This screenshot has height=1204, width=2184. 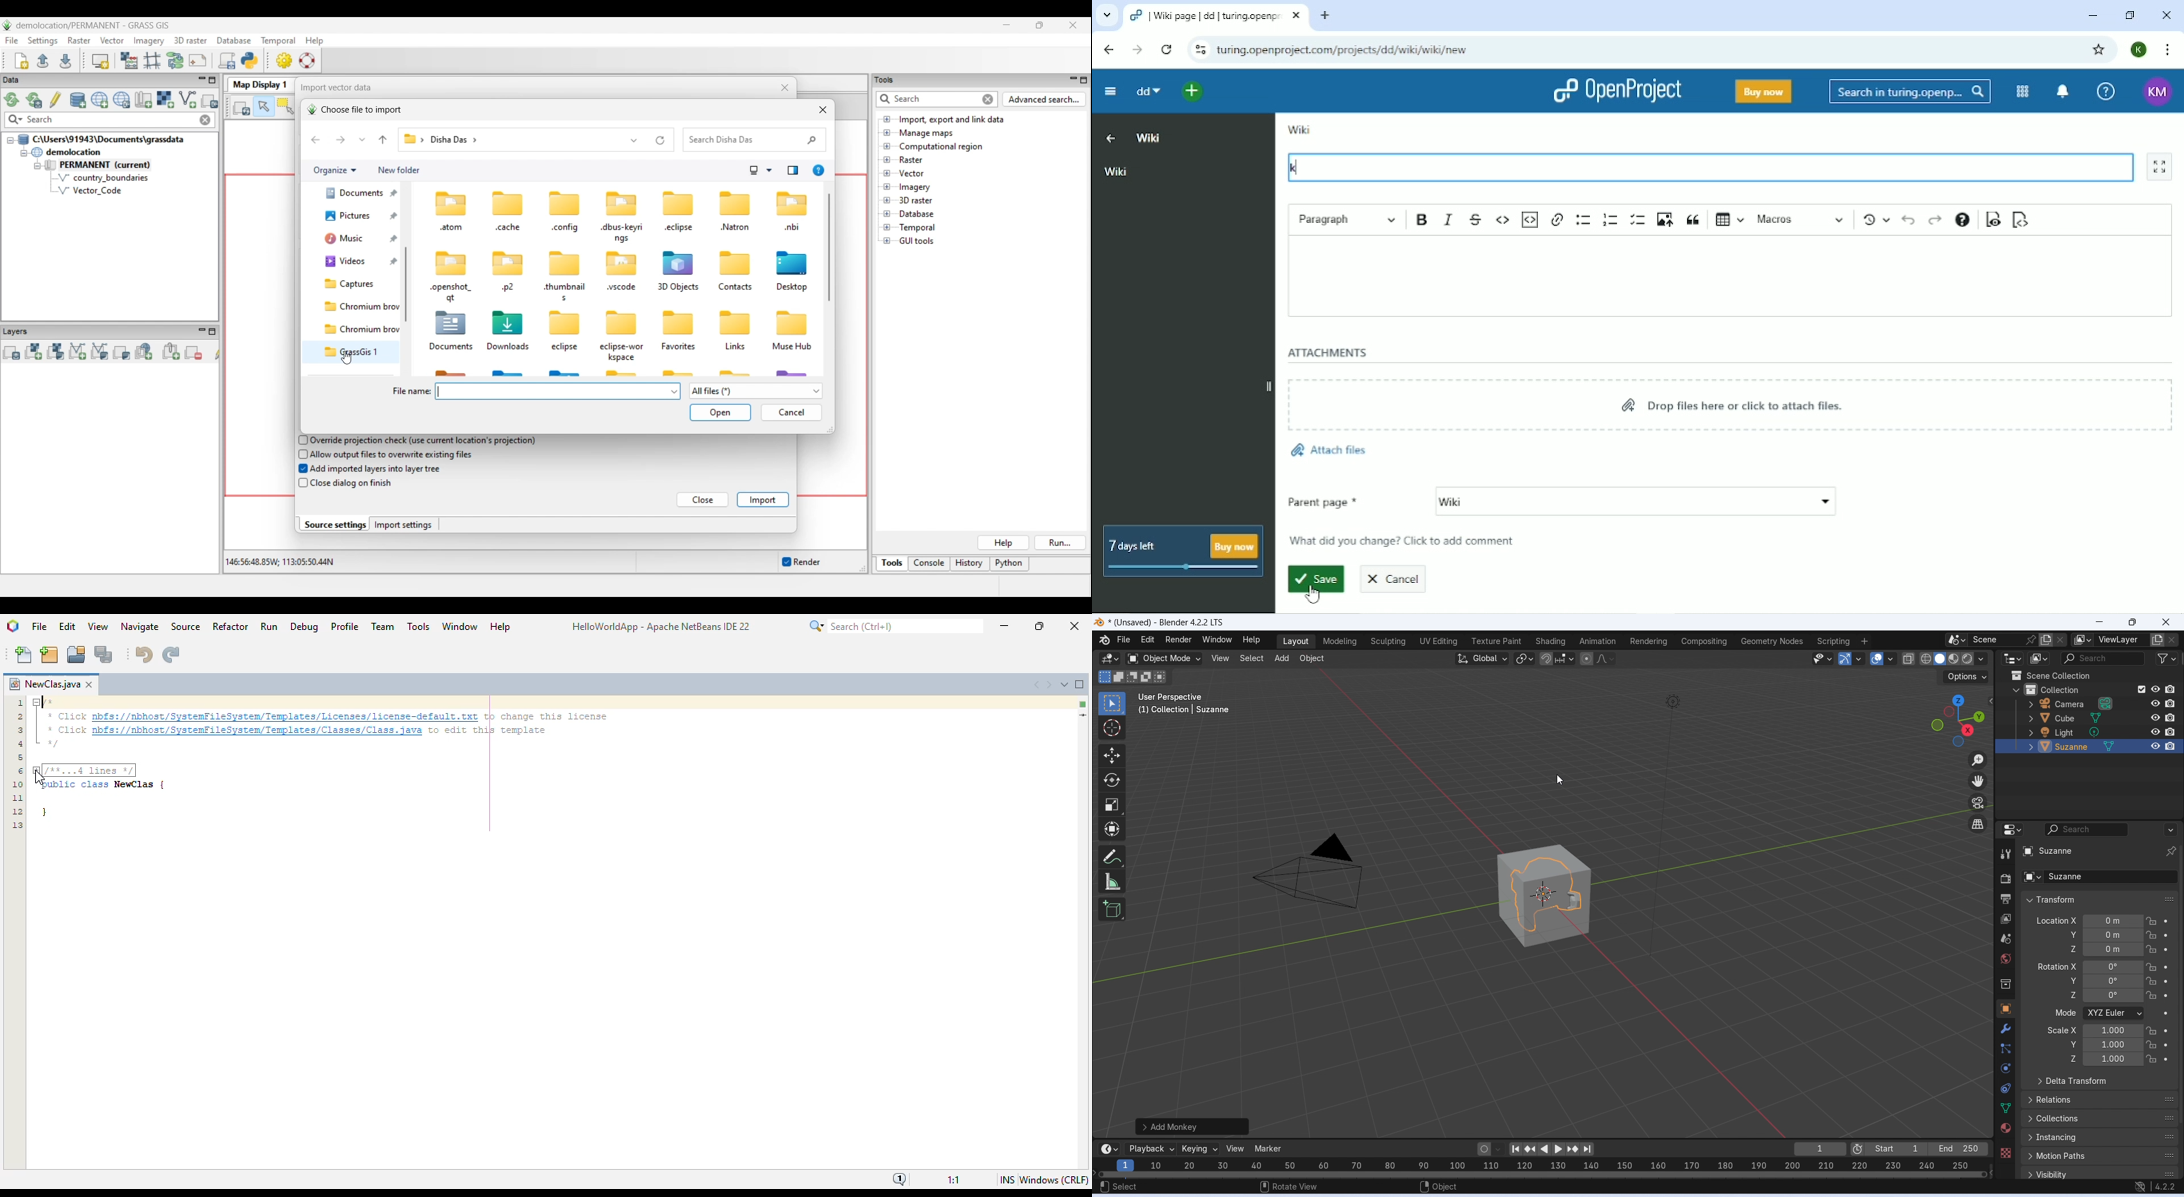 I want to click on cursor, so click(x=1562, y=782).